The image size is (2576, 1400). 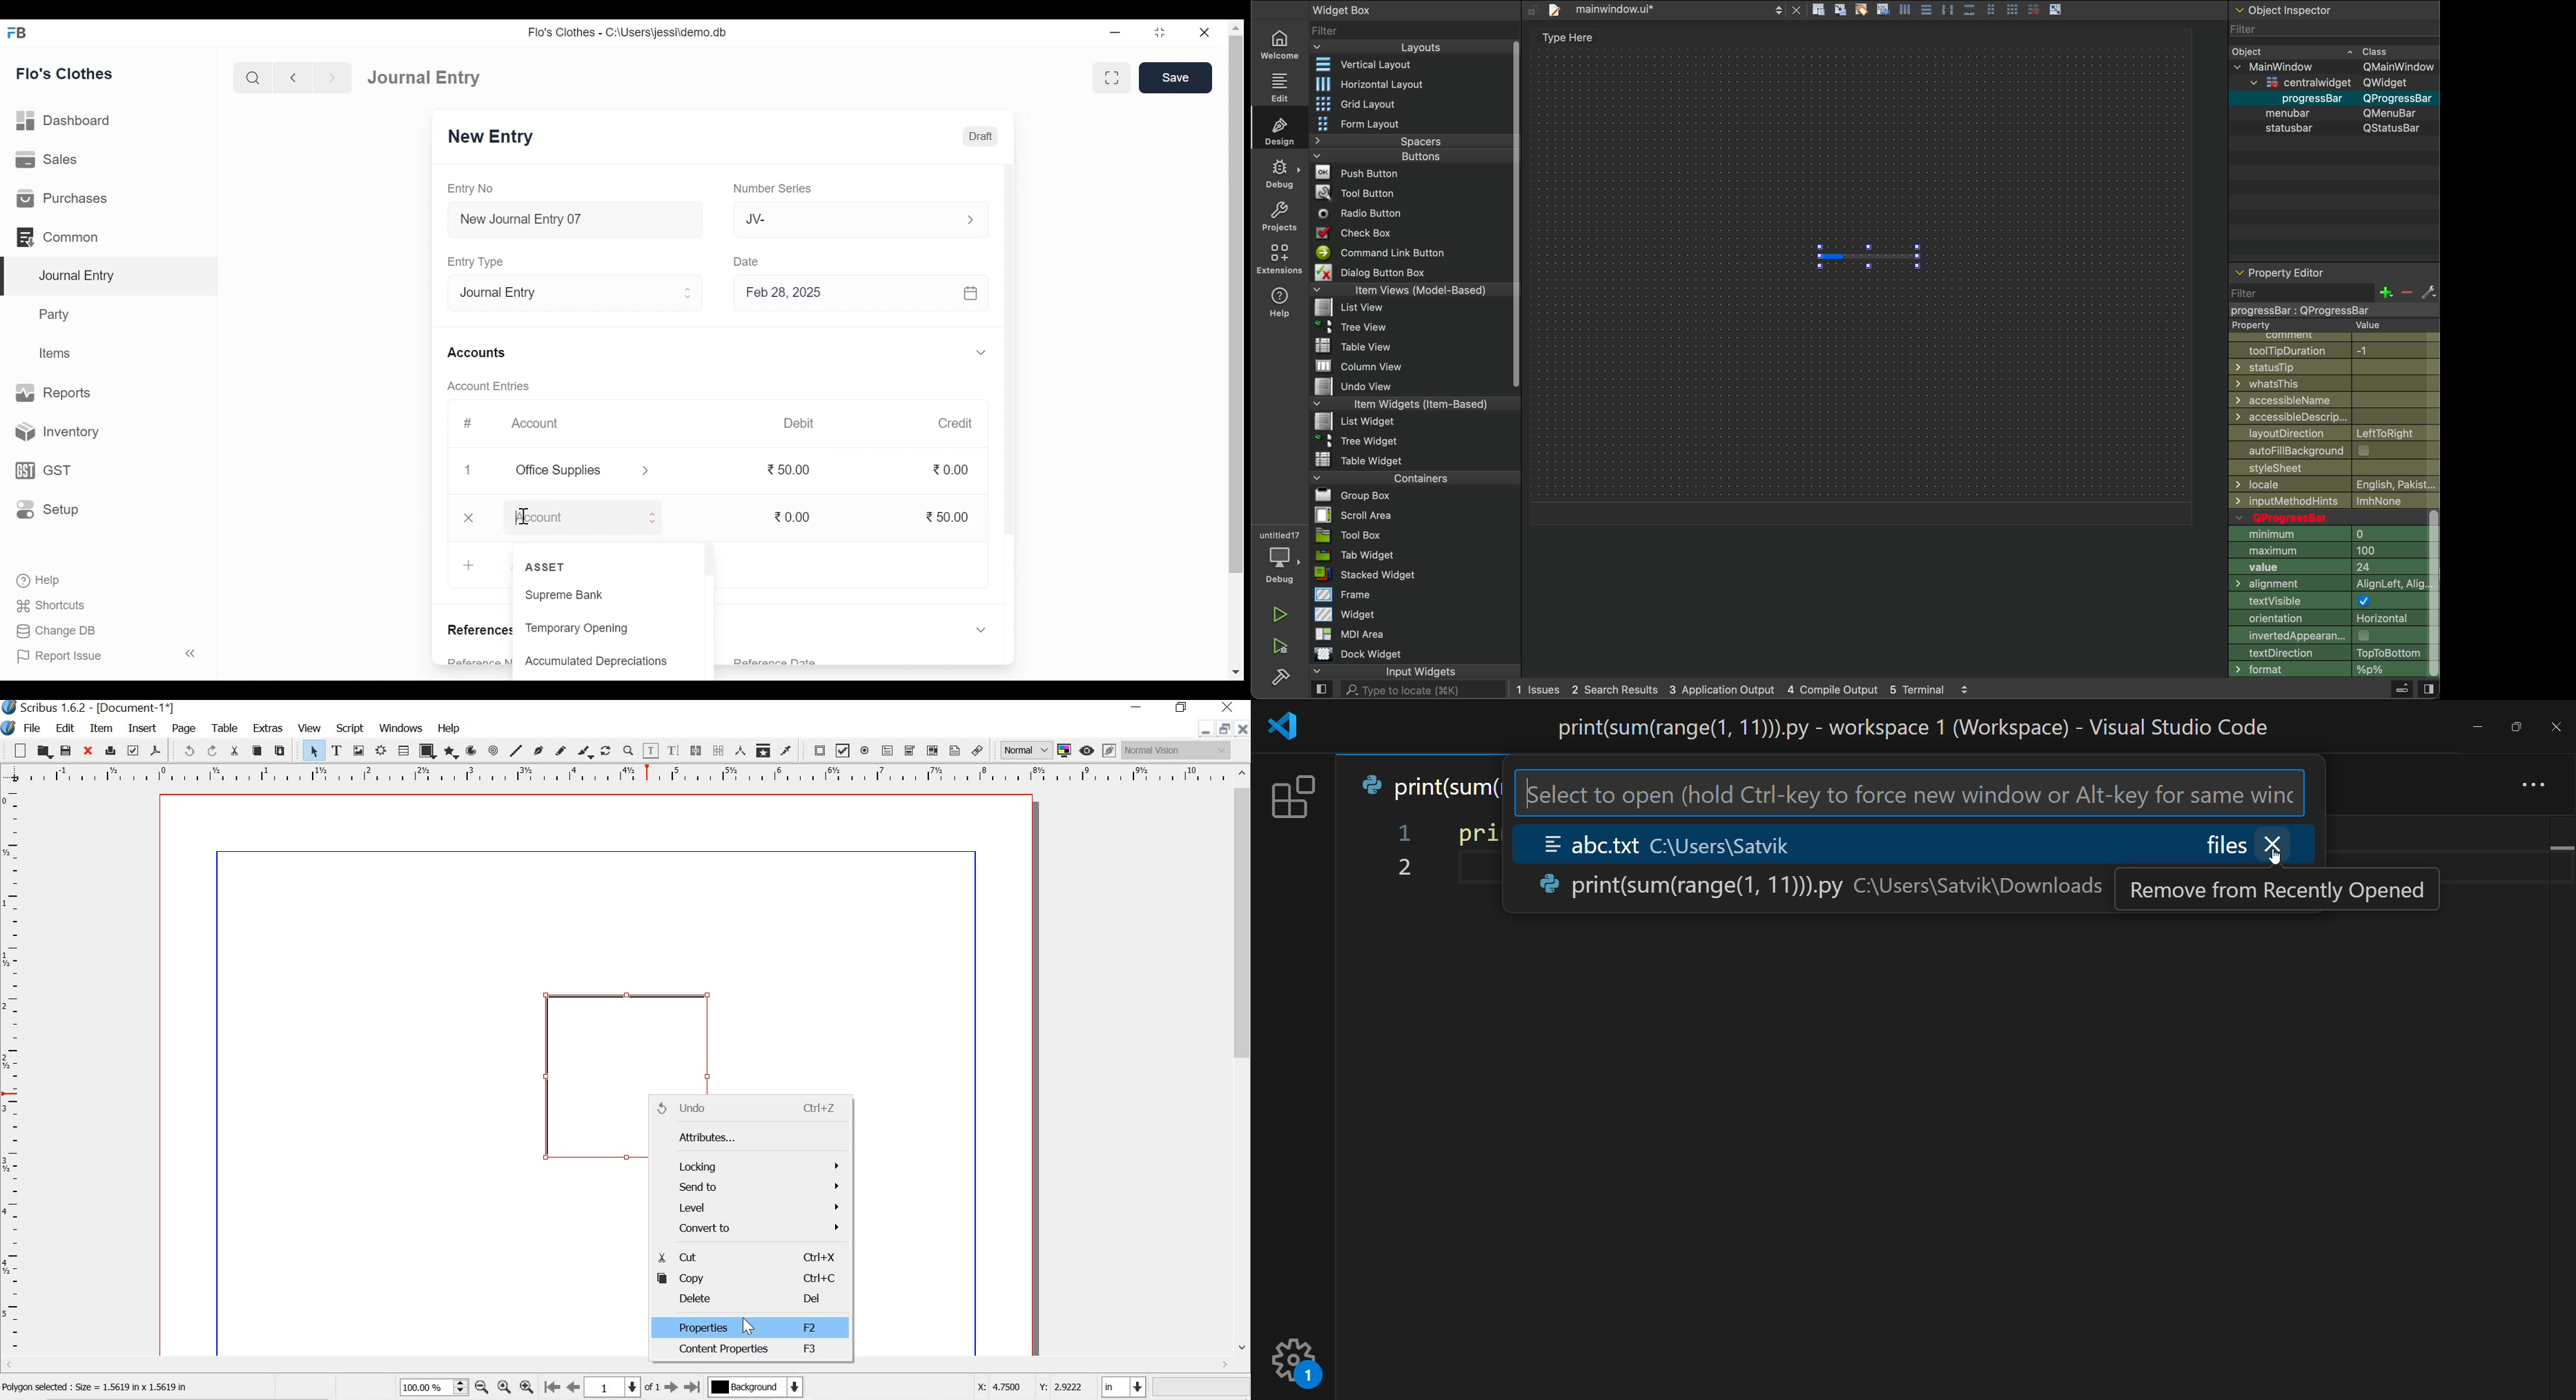 I want to click on pdf check box, so click(x=843, y=750).